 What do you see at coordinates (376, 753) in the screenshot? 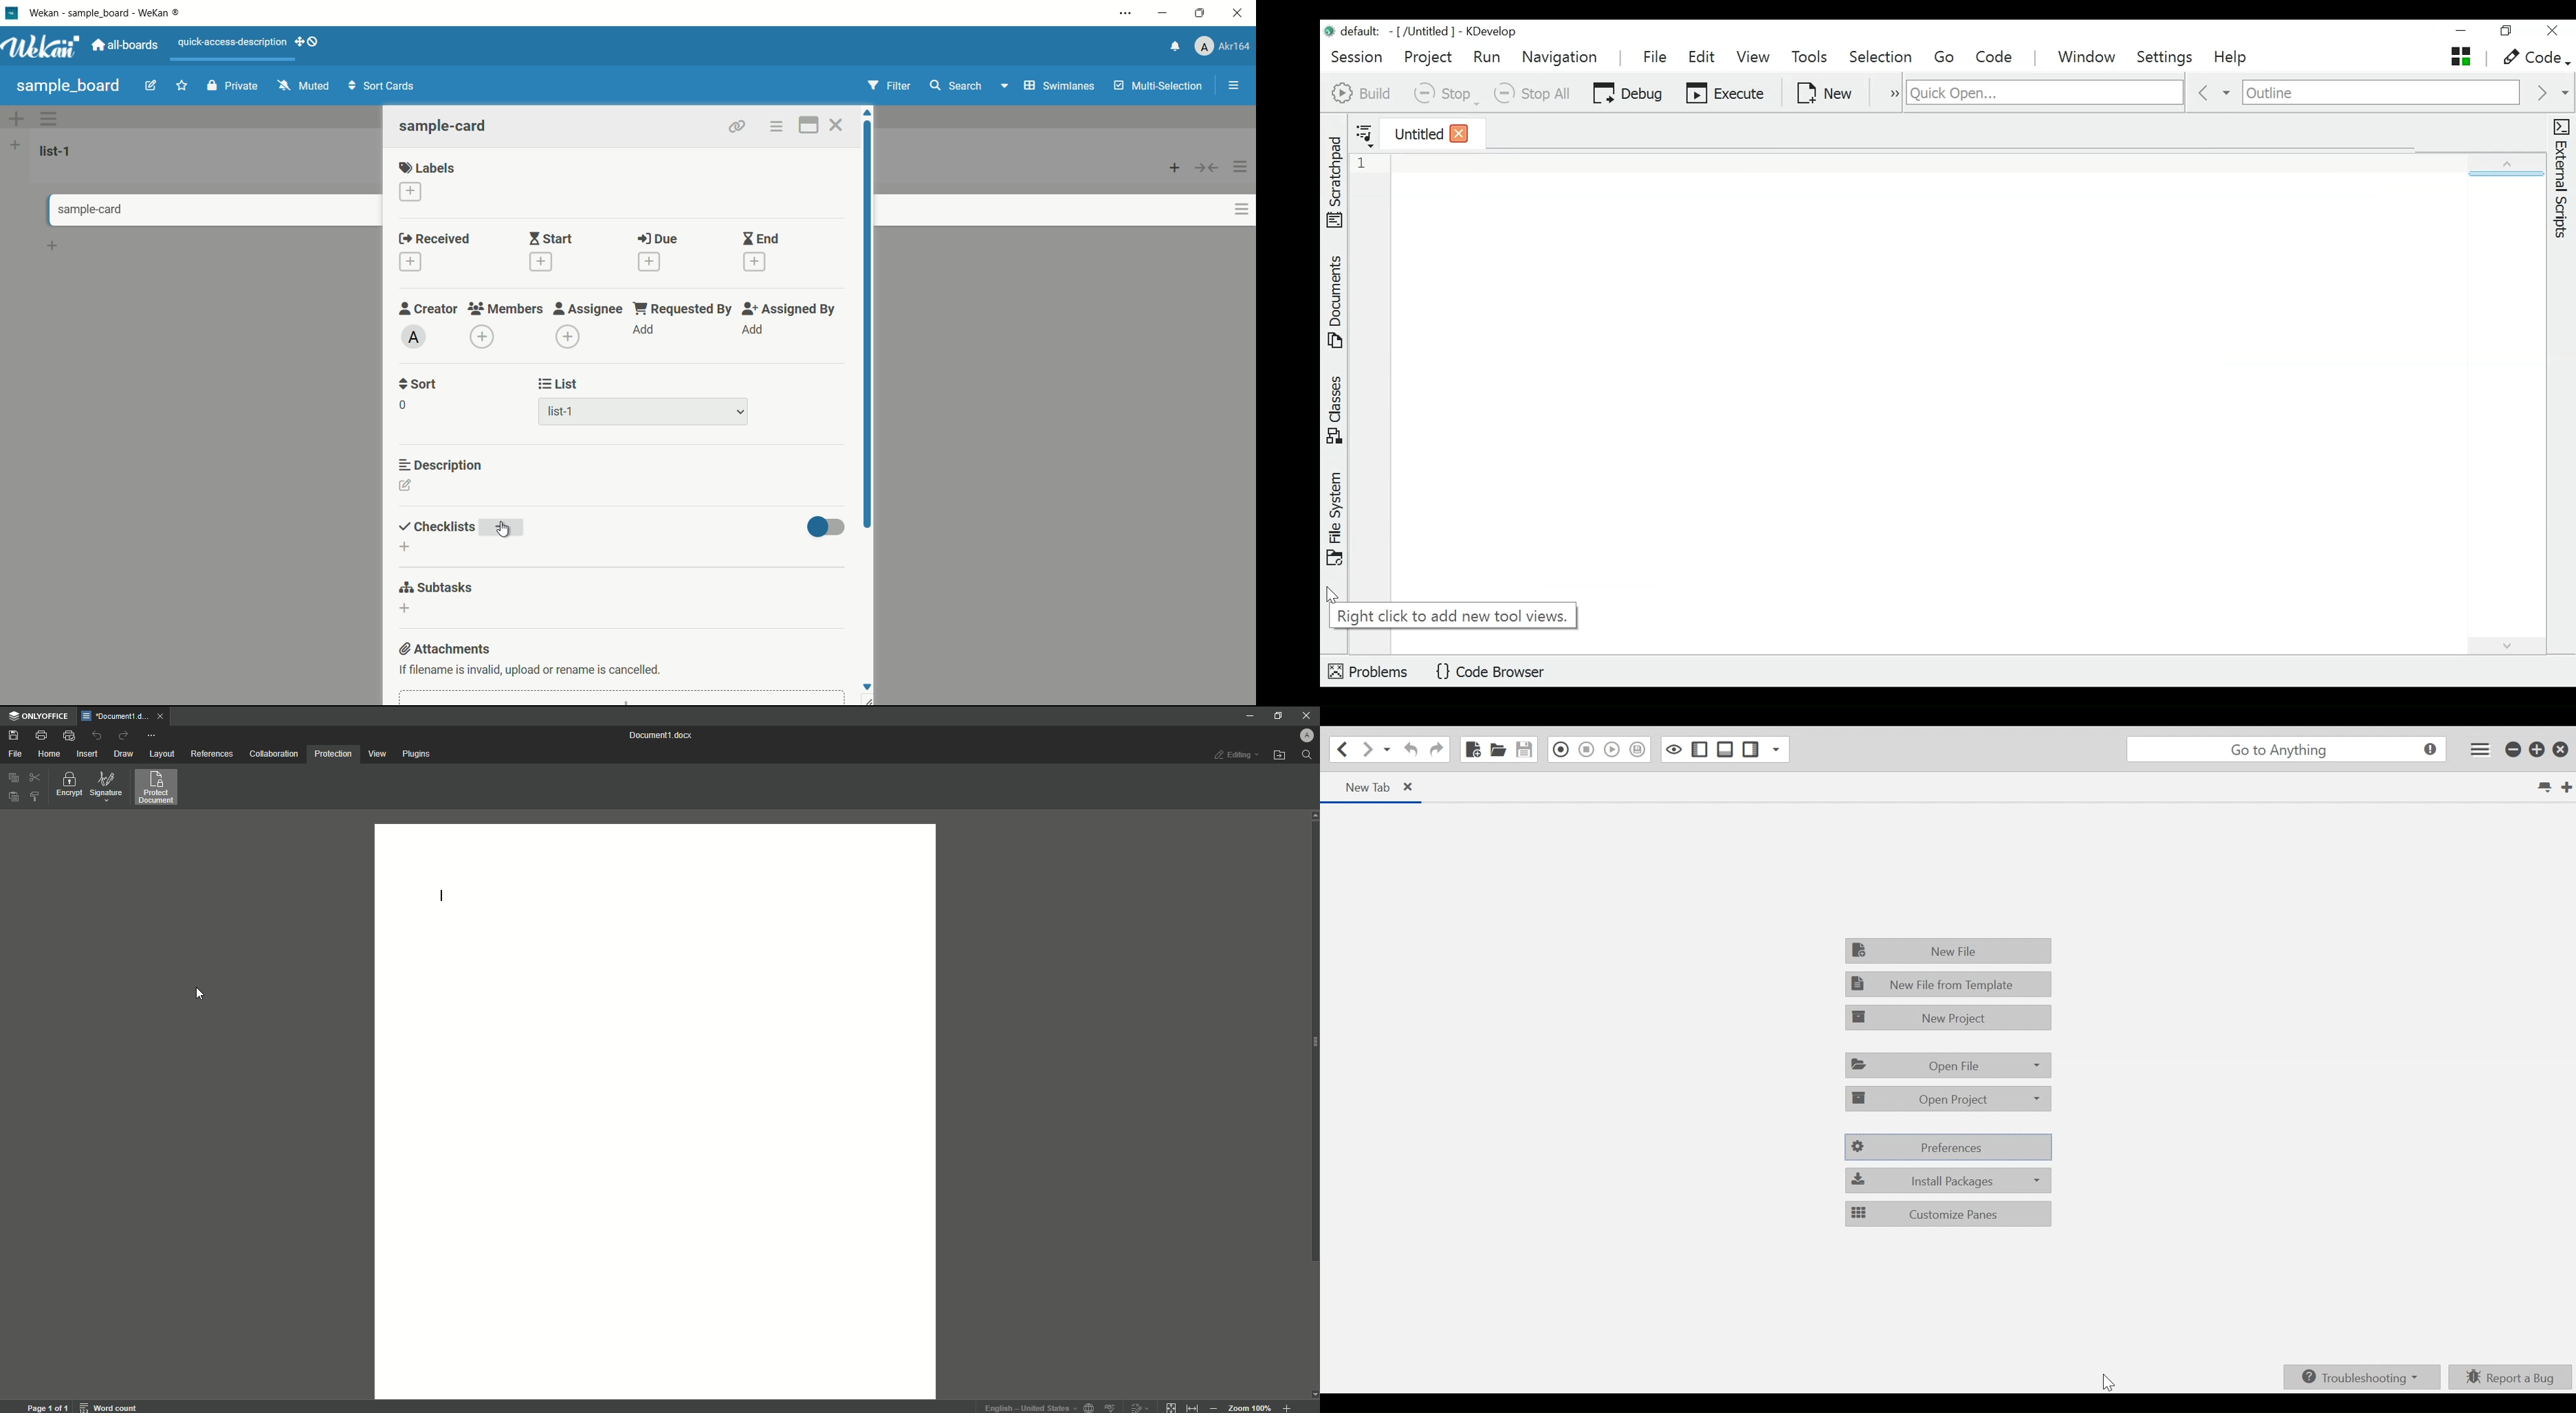
I see `View` at bounding box center [376, 753].